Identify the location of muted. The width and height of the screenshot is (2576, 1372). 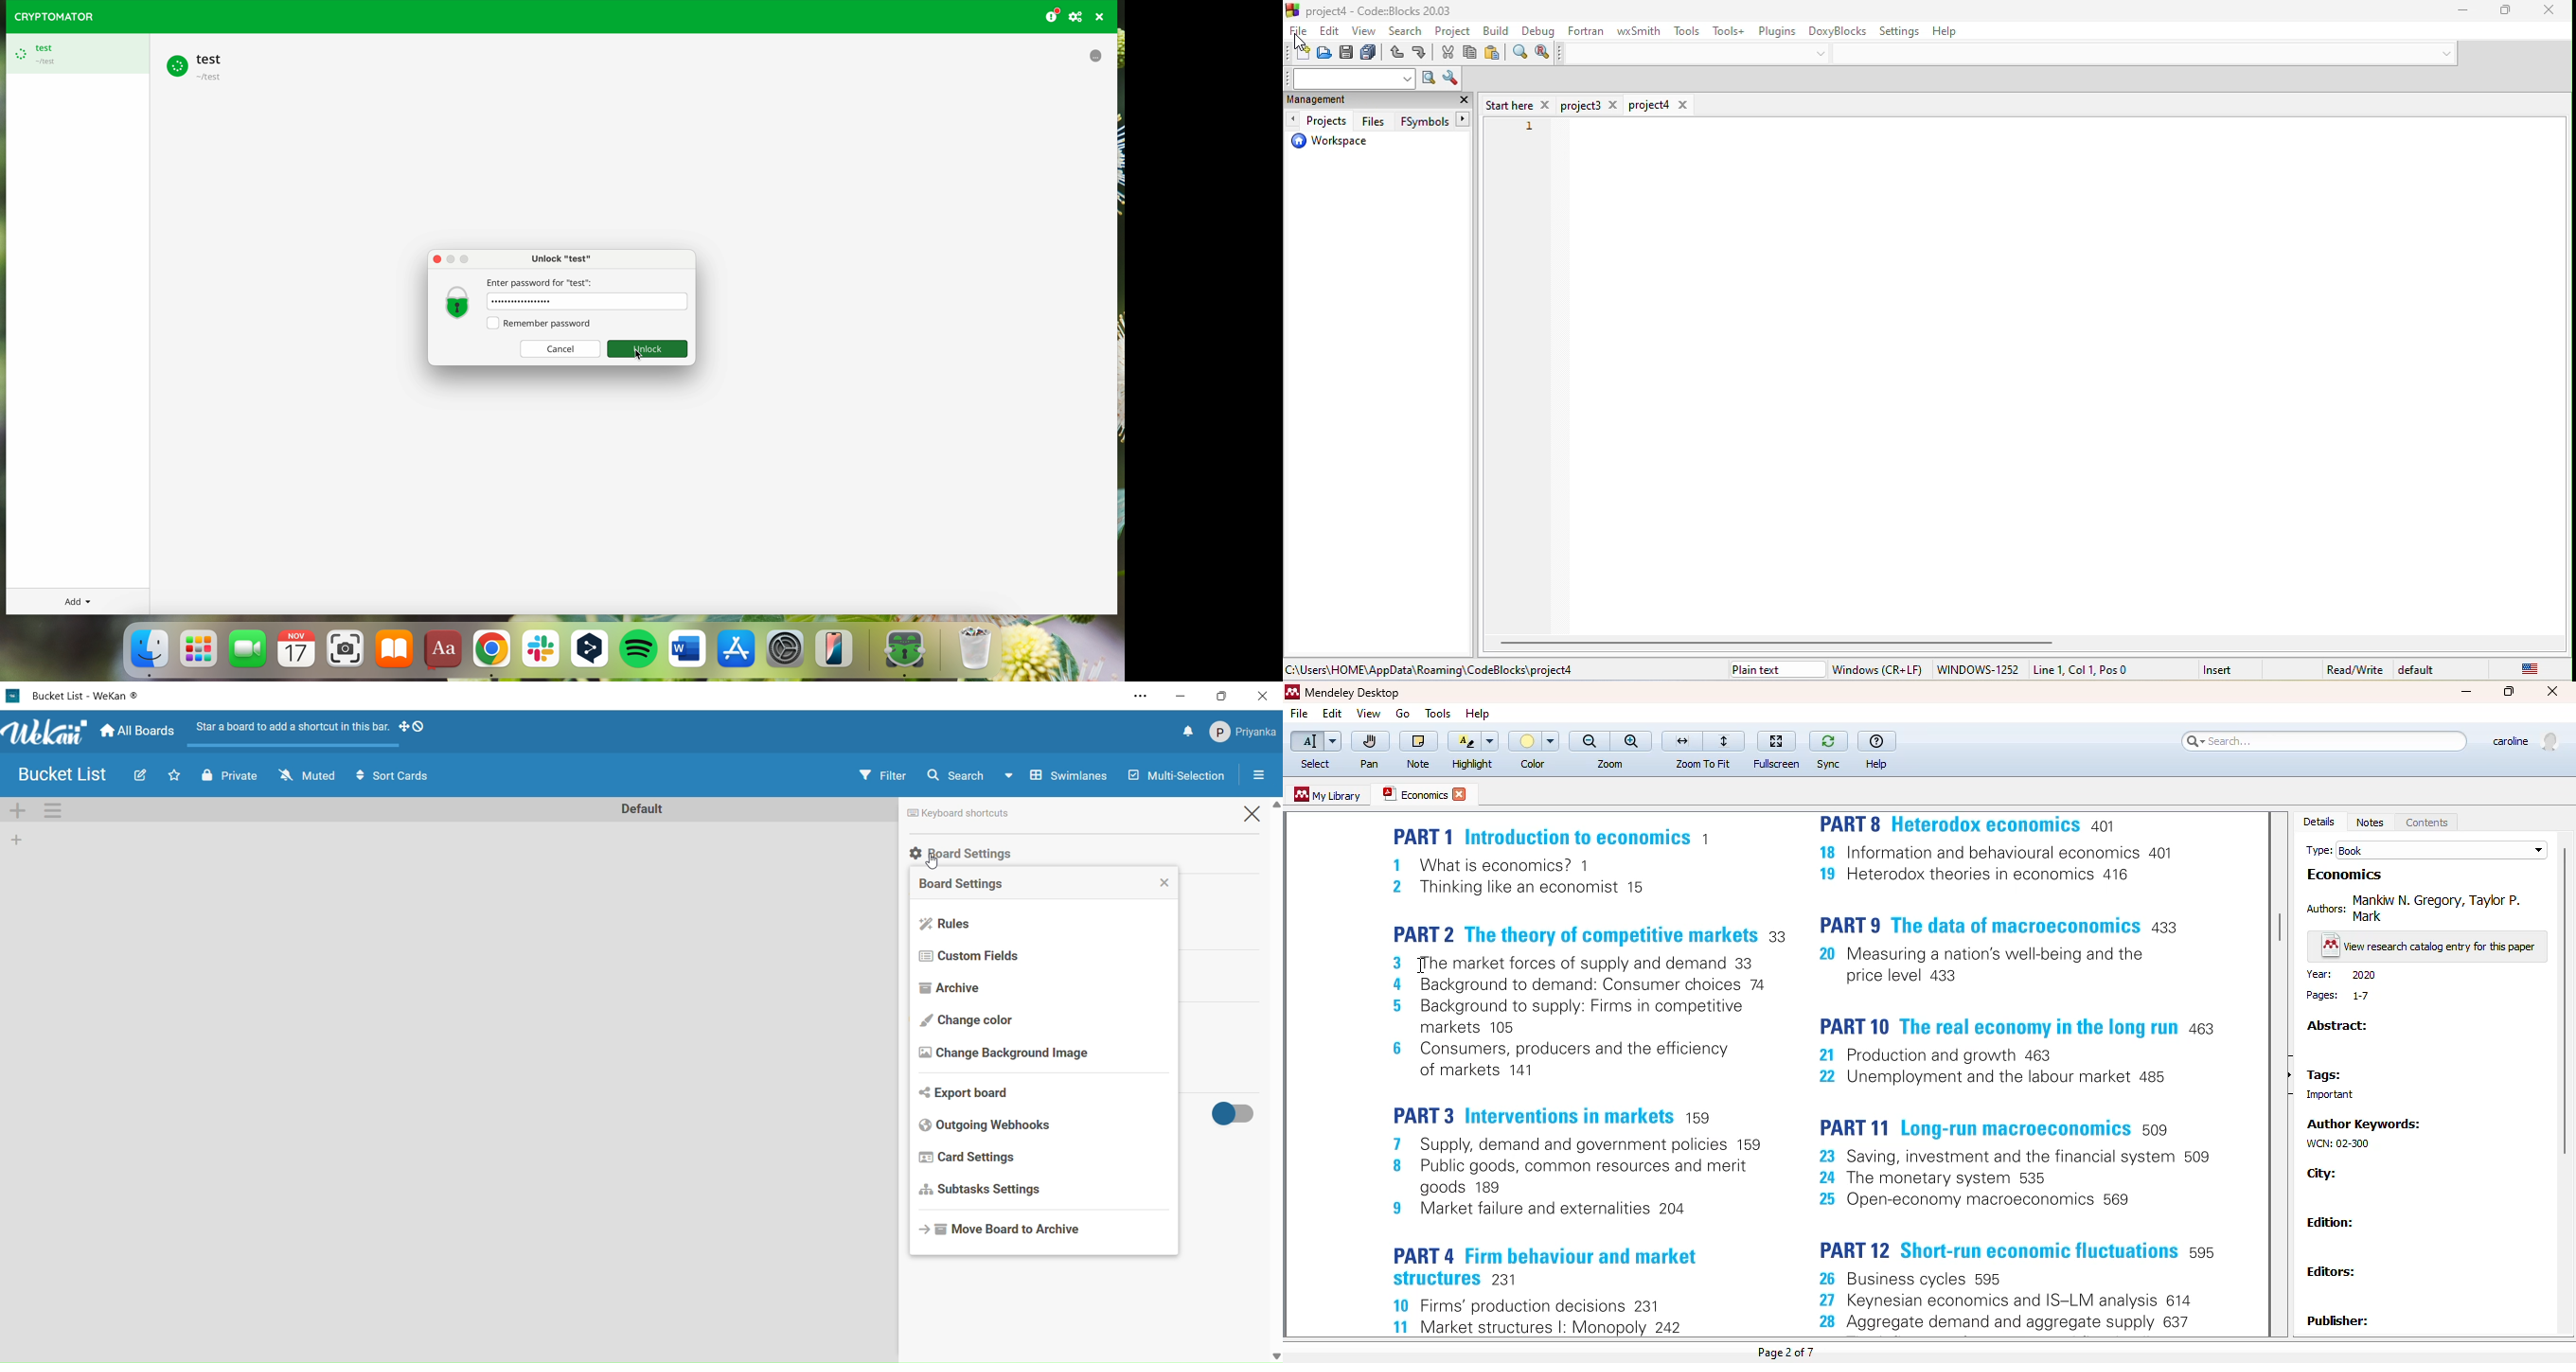
(305, 776).